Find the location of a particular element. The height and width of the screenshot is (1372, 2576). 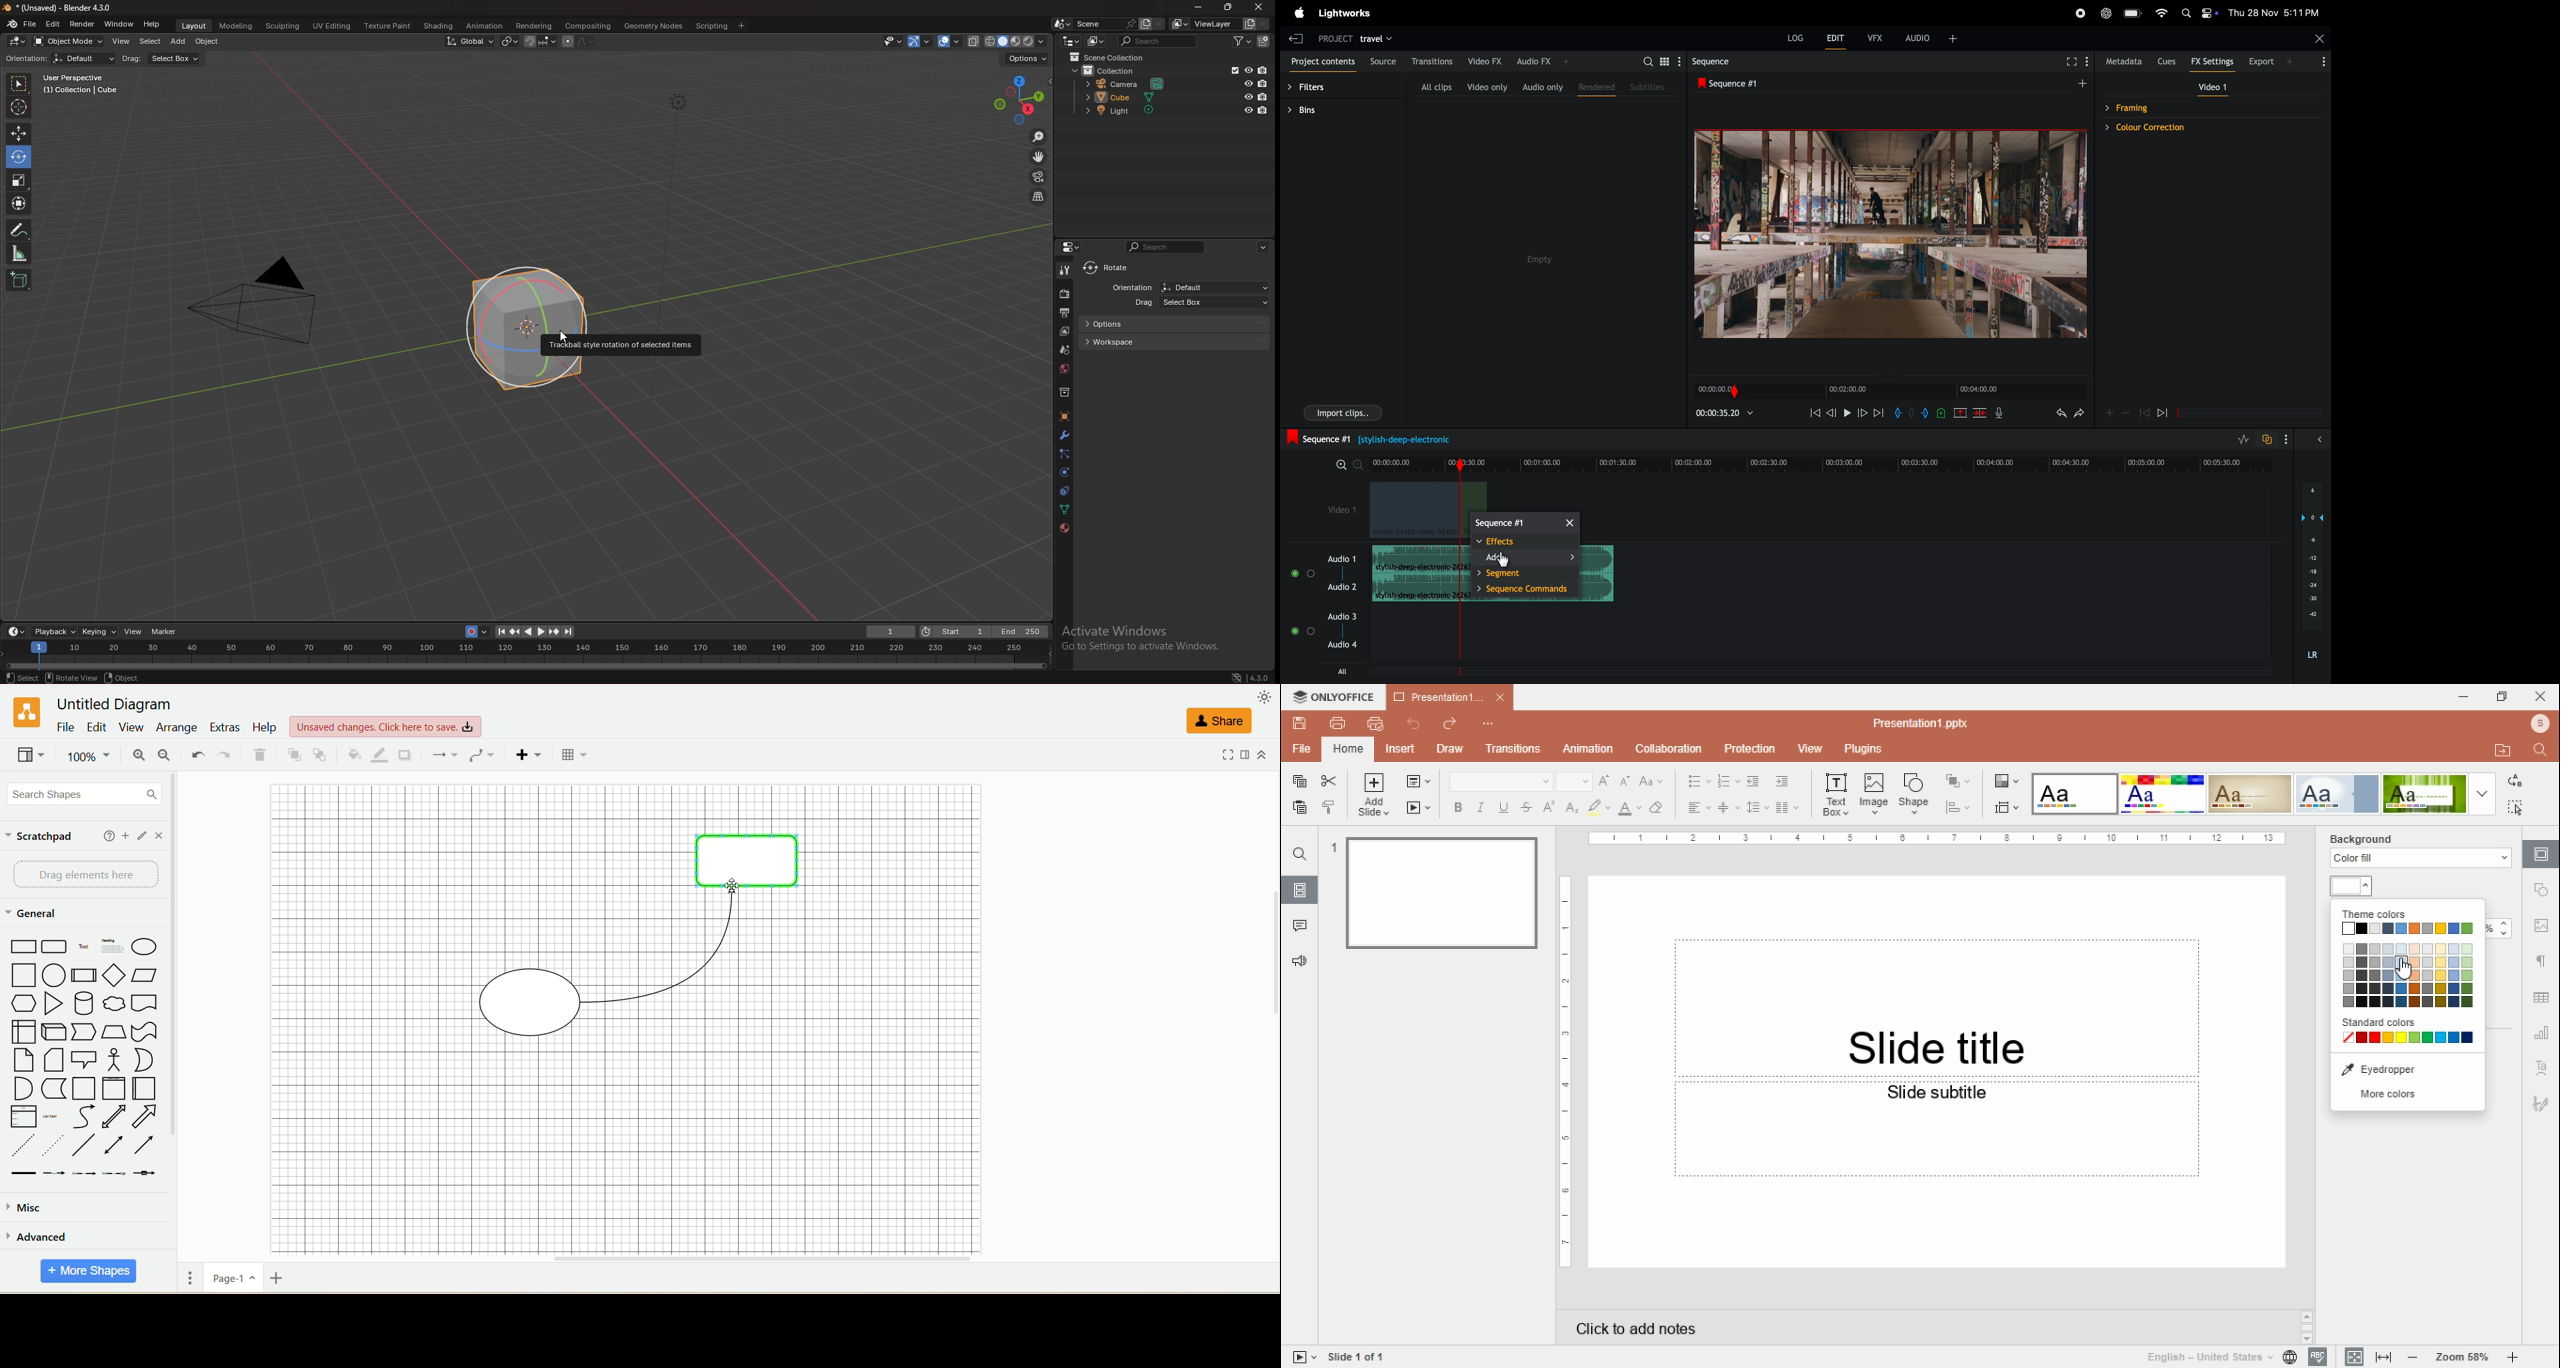

text box is located at coordinates (1836, 796).